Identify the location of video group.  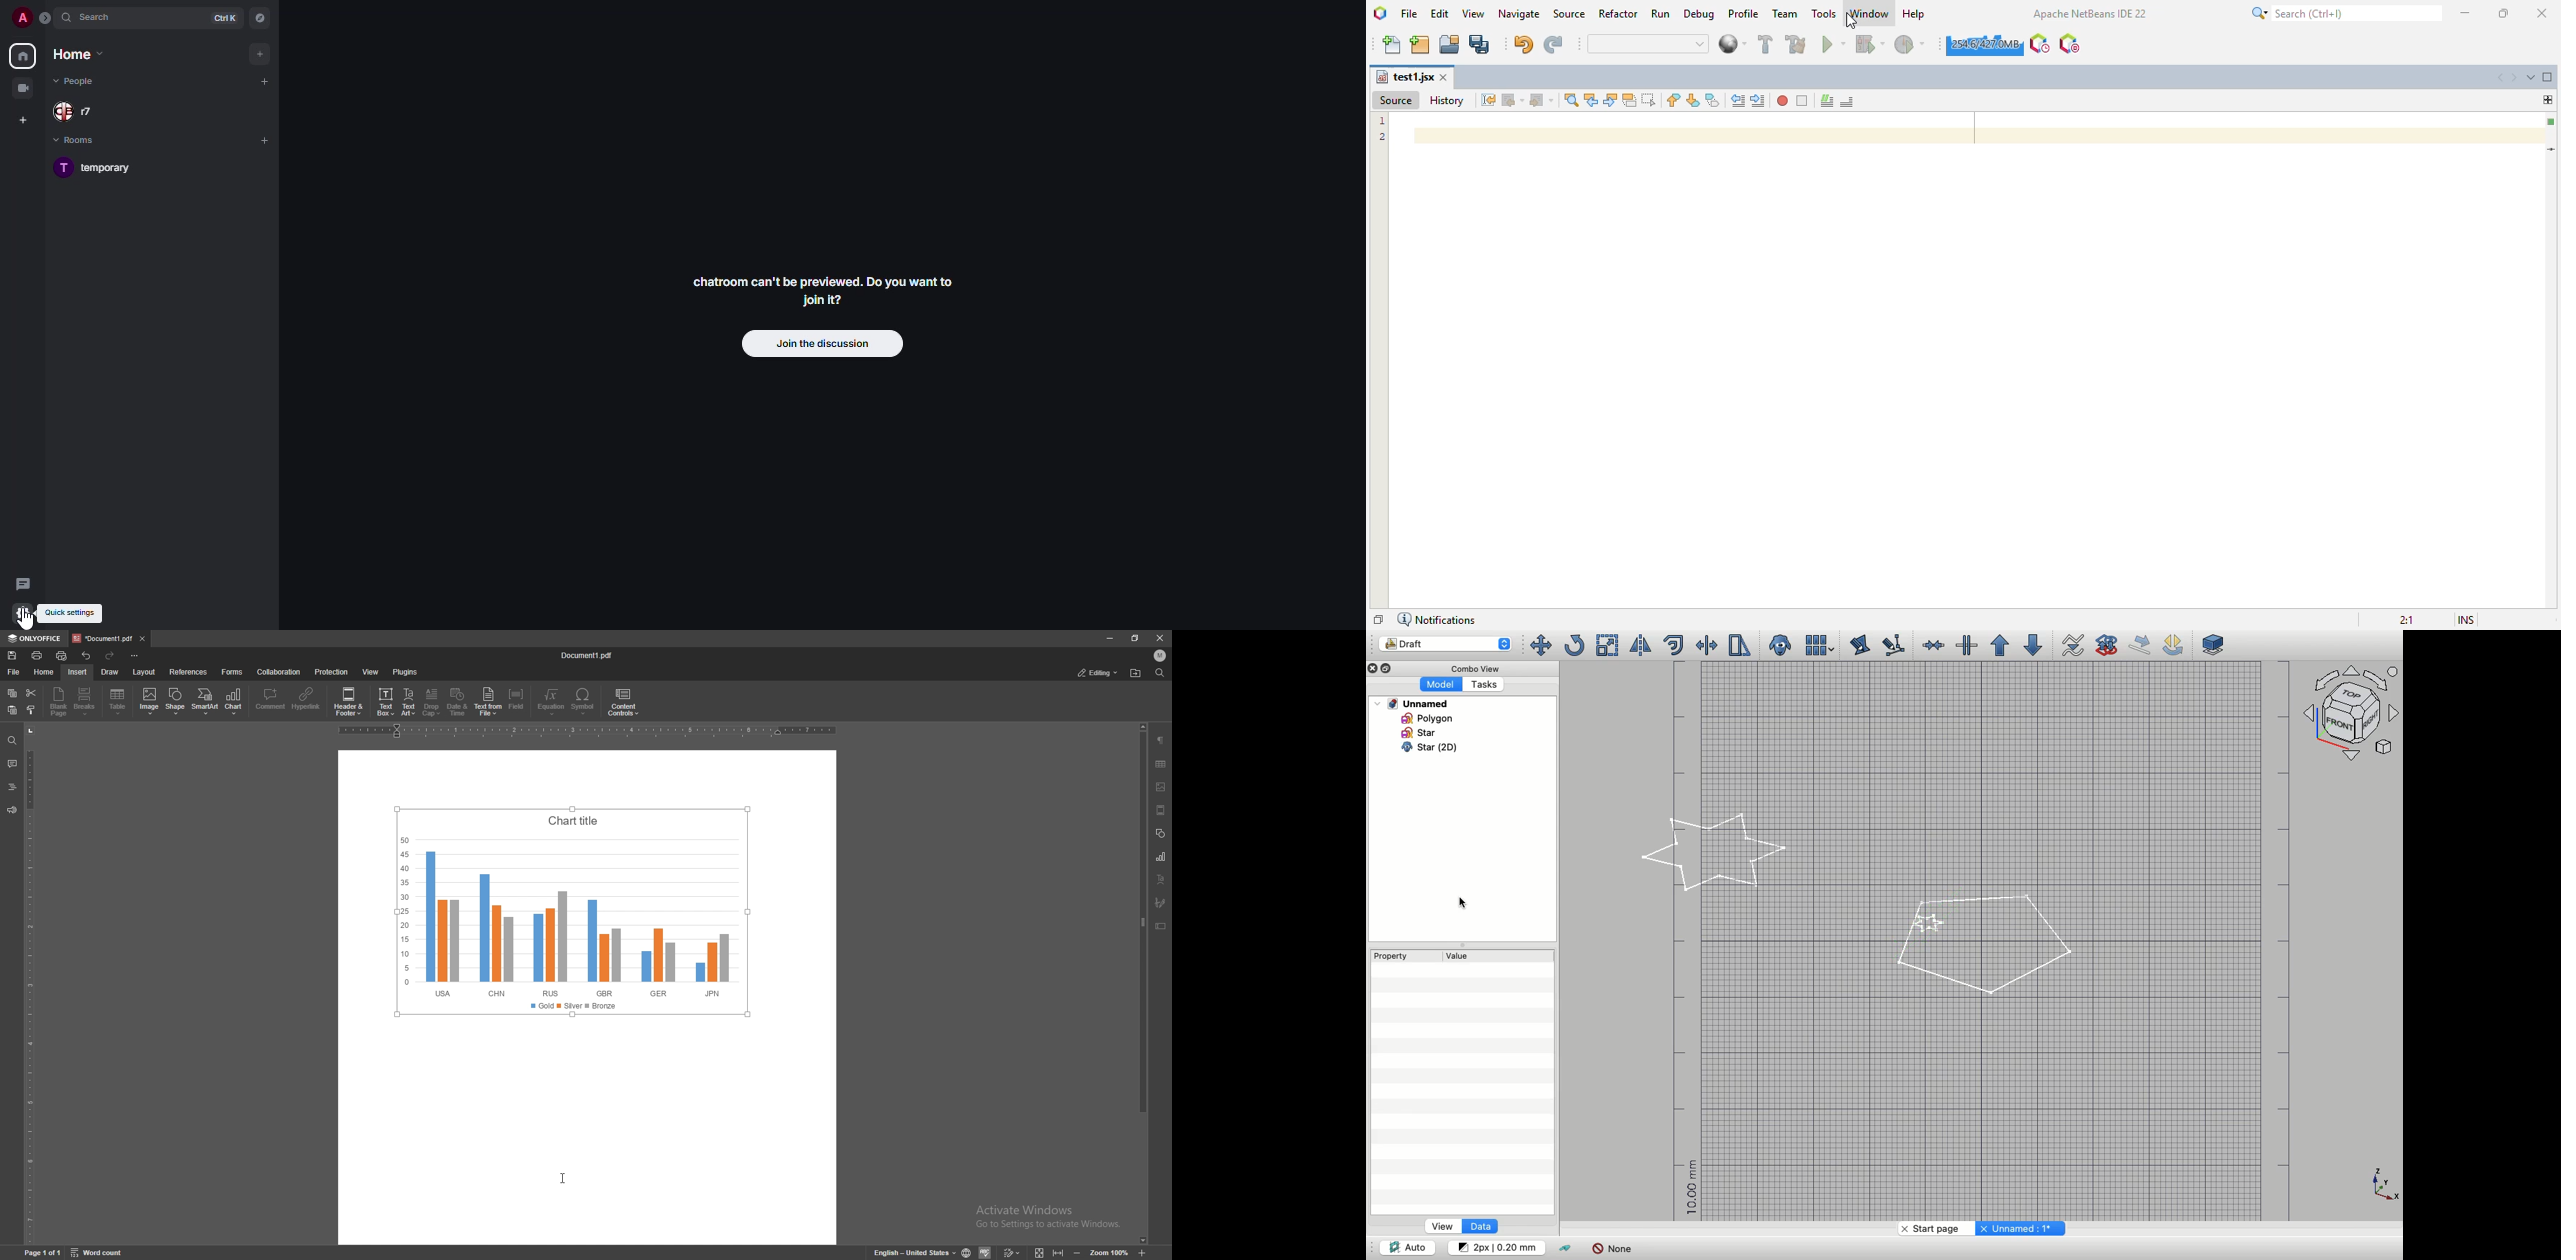
(24, 87).